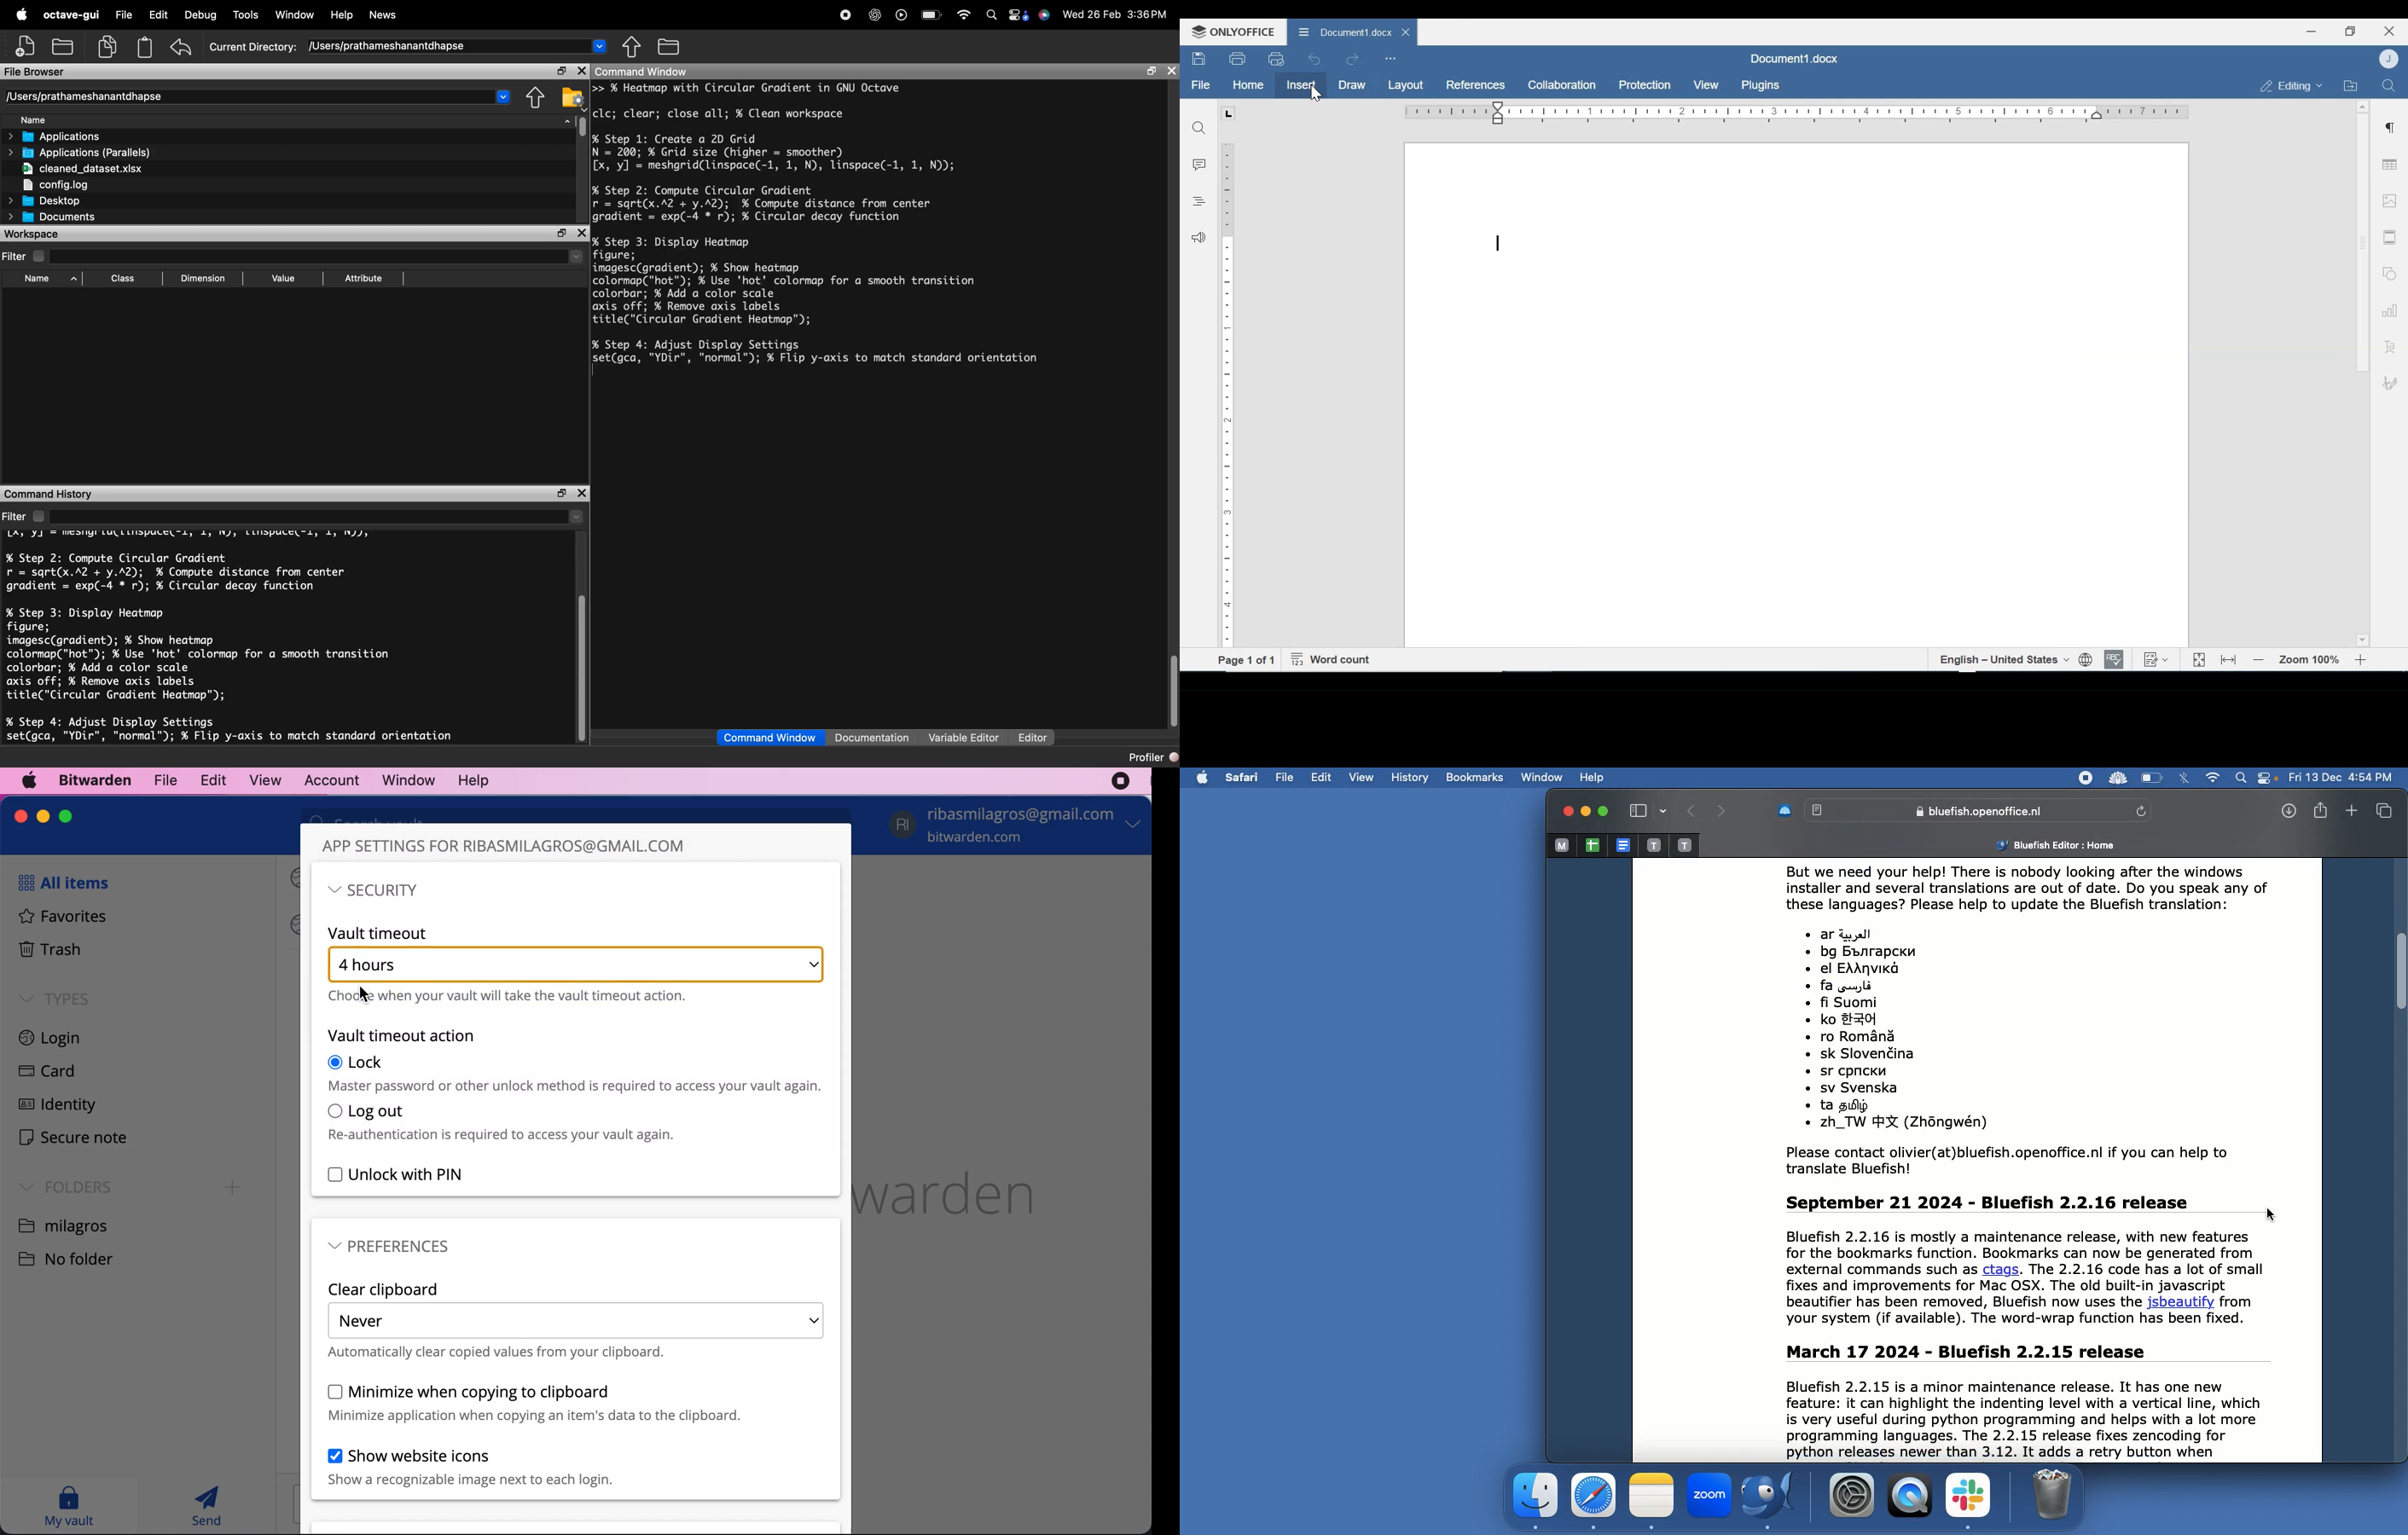 The width and height of the screenshot is (2408, 1540). I want to click on Plugins, so click(1759, 86).